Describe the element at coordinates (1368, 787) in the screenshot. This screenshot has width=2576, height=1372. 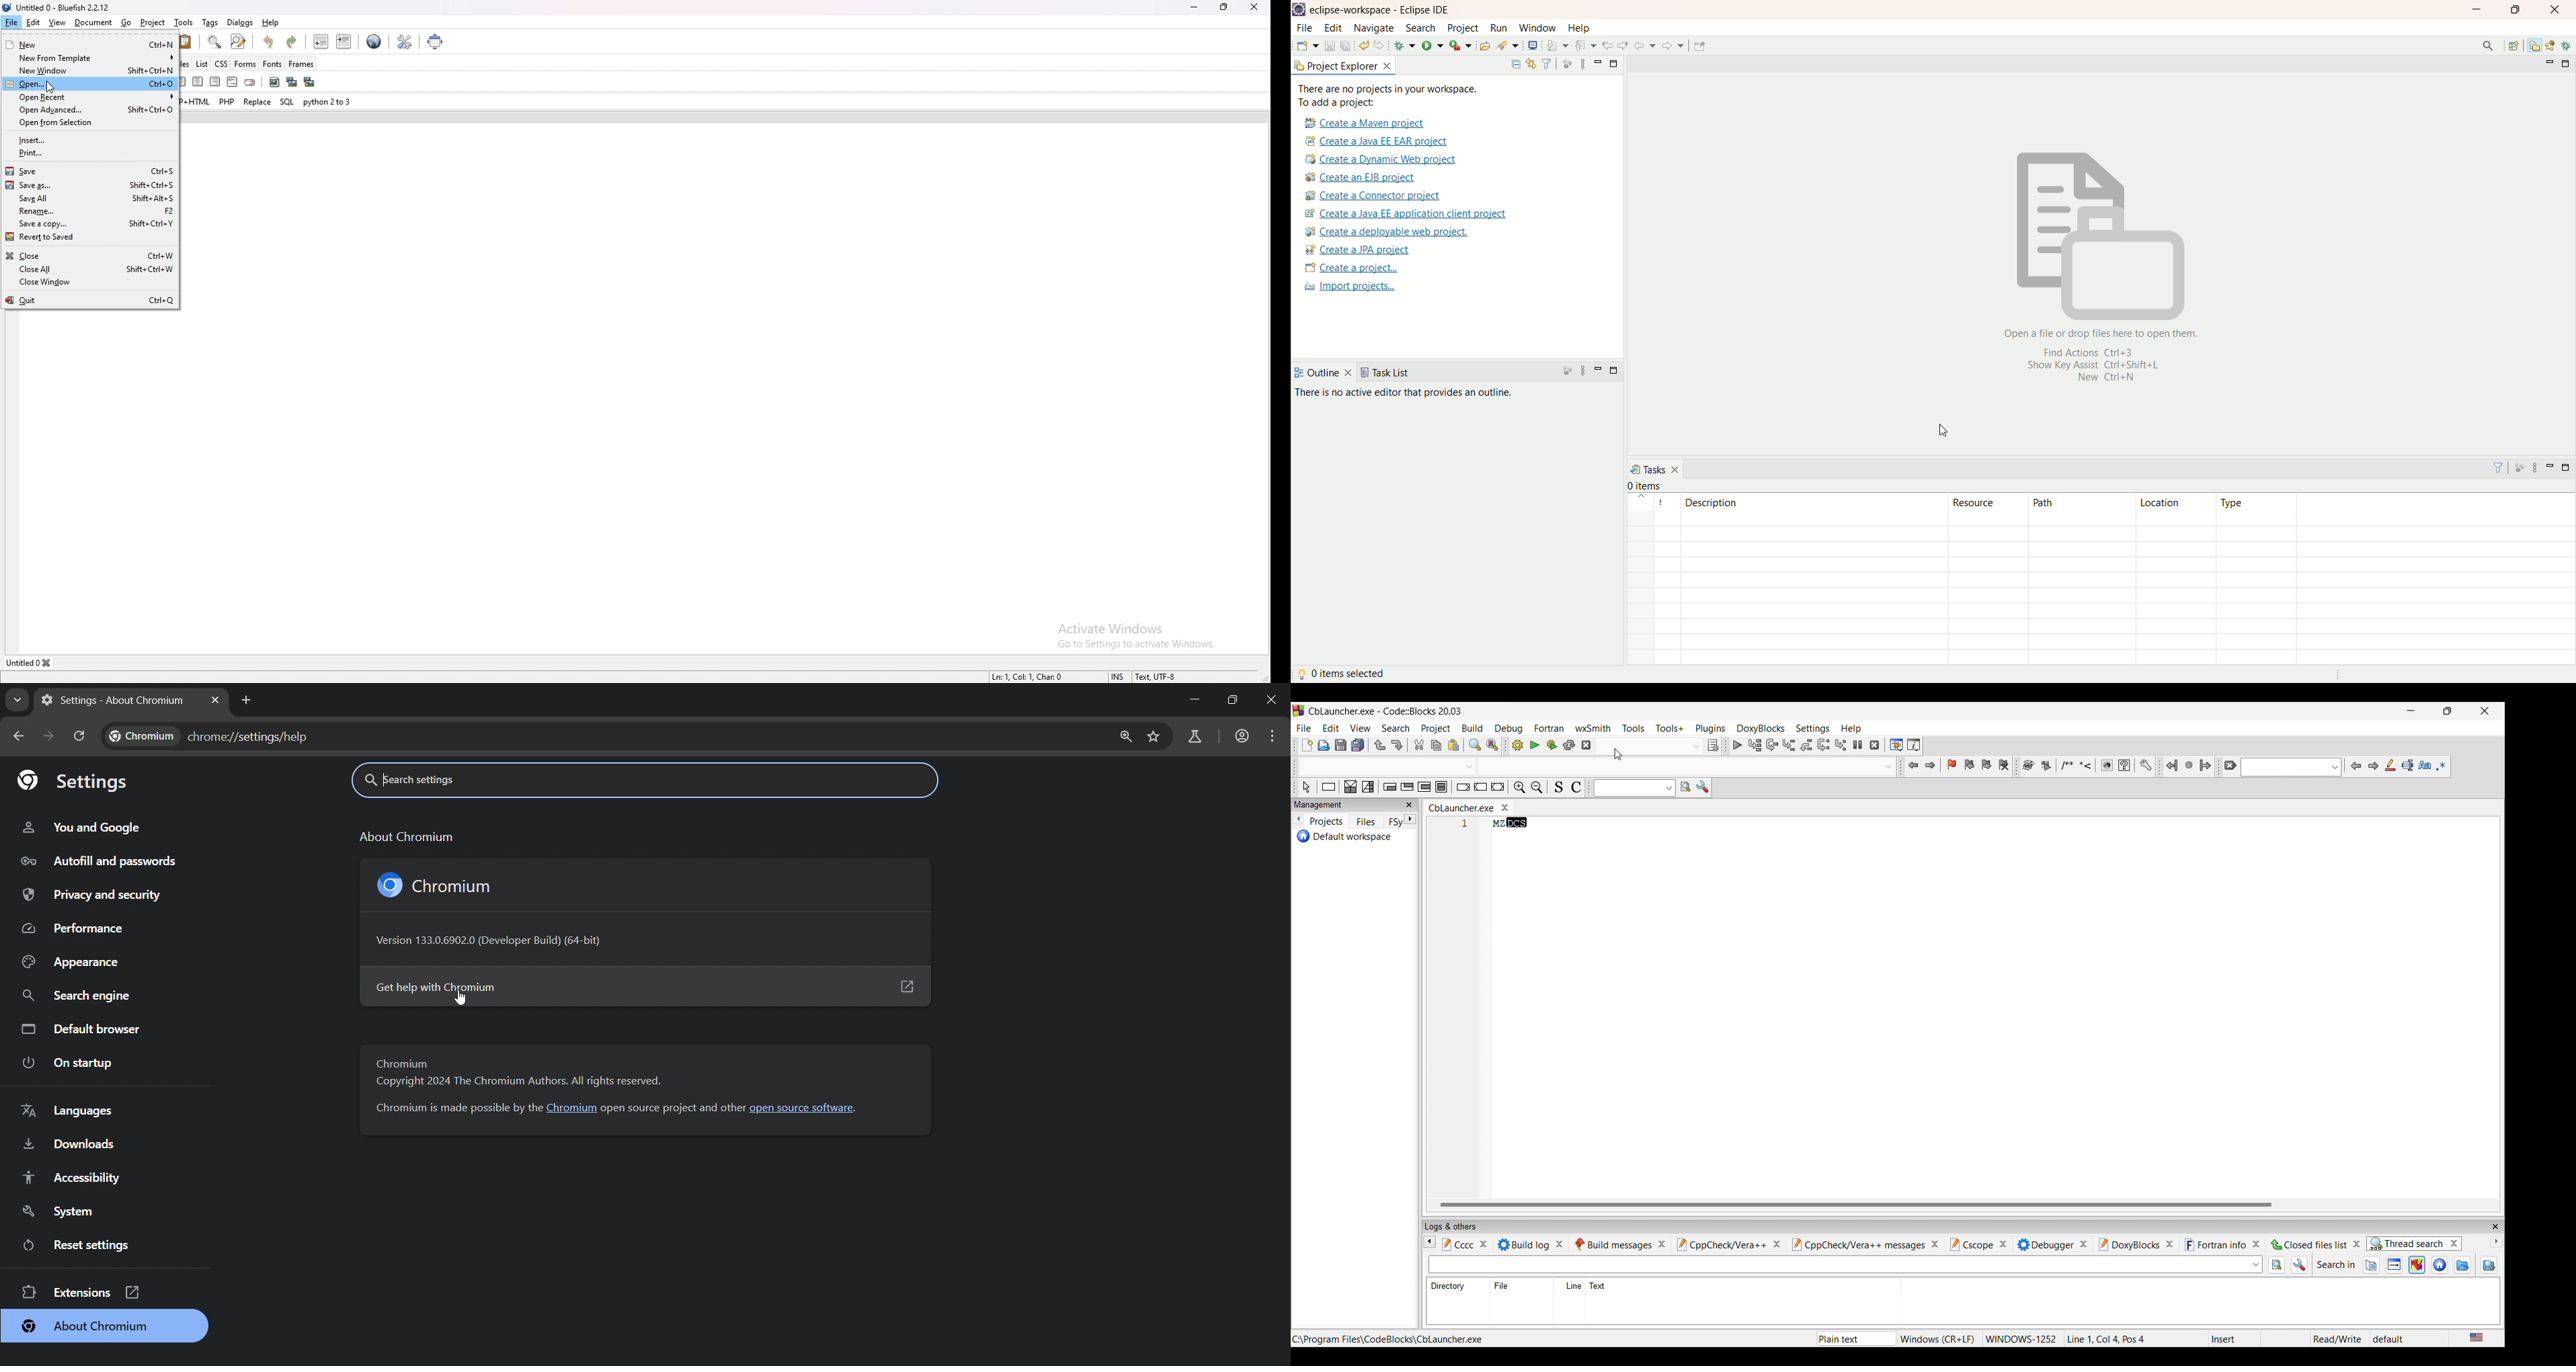
I see `Selection` at that location.